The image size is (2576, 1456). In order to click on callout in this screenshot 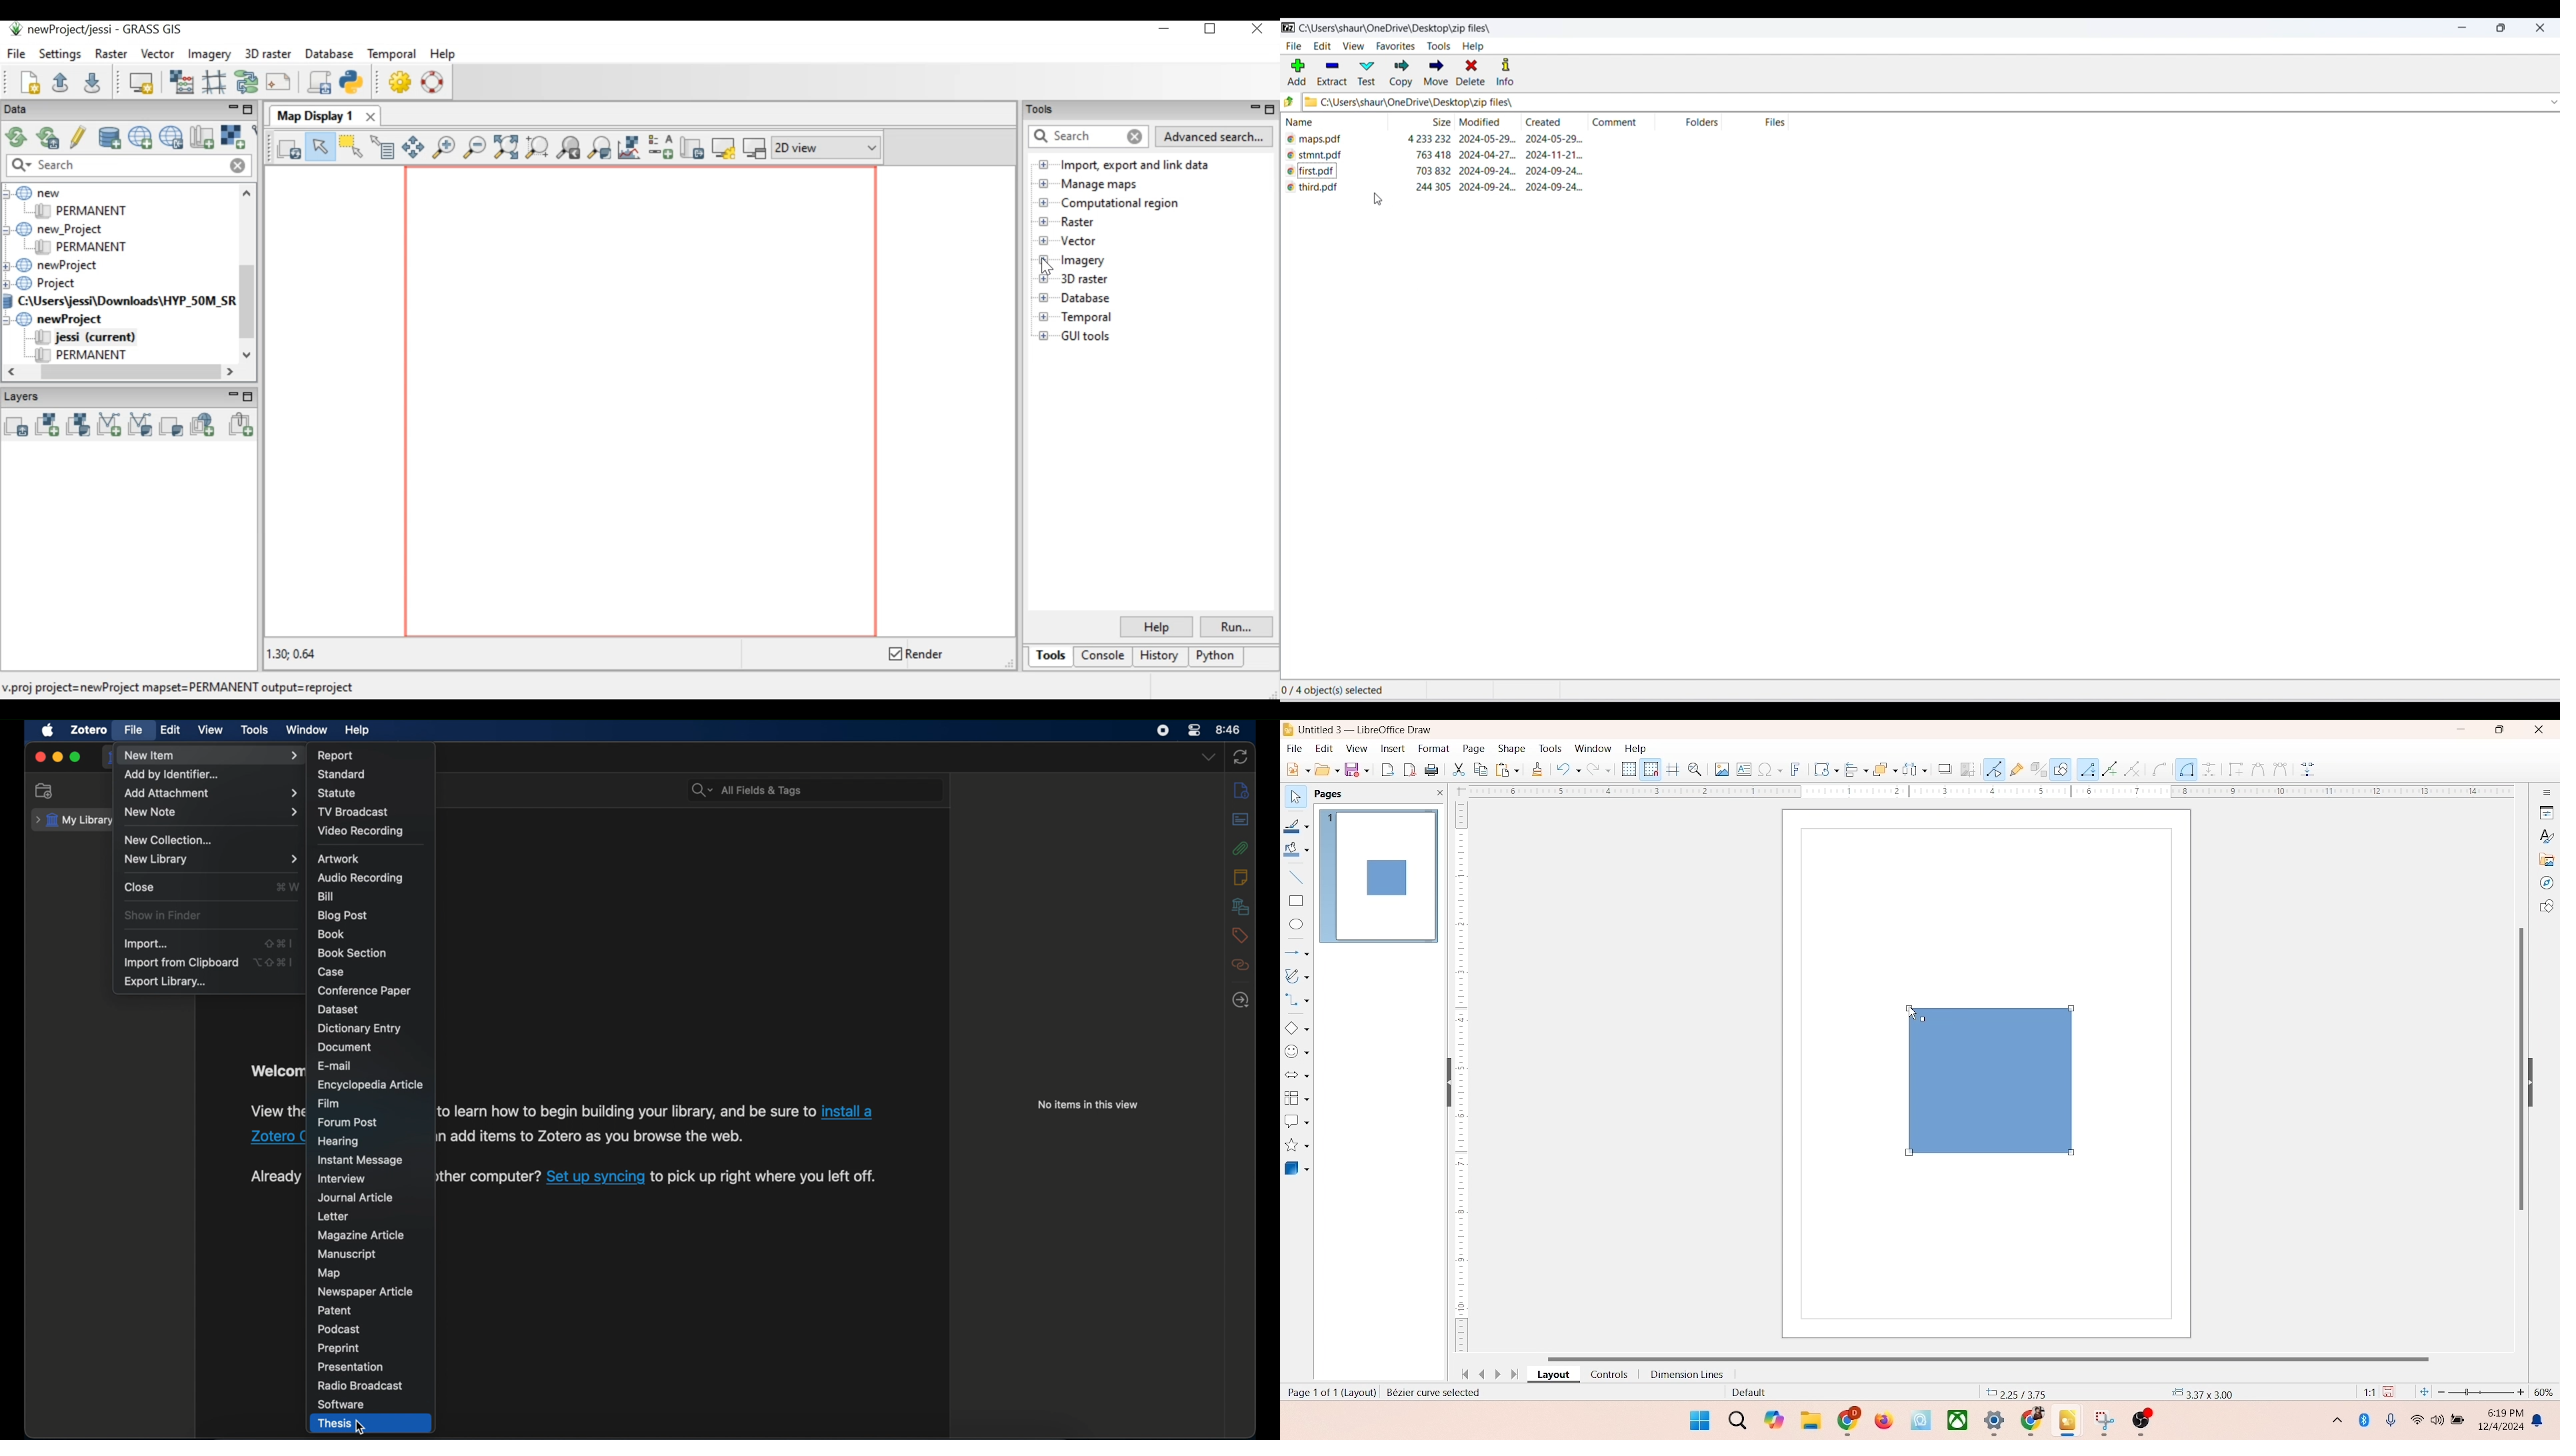, I will do `click(1296, 1121)`.